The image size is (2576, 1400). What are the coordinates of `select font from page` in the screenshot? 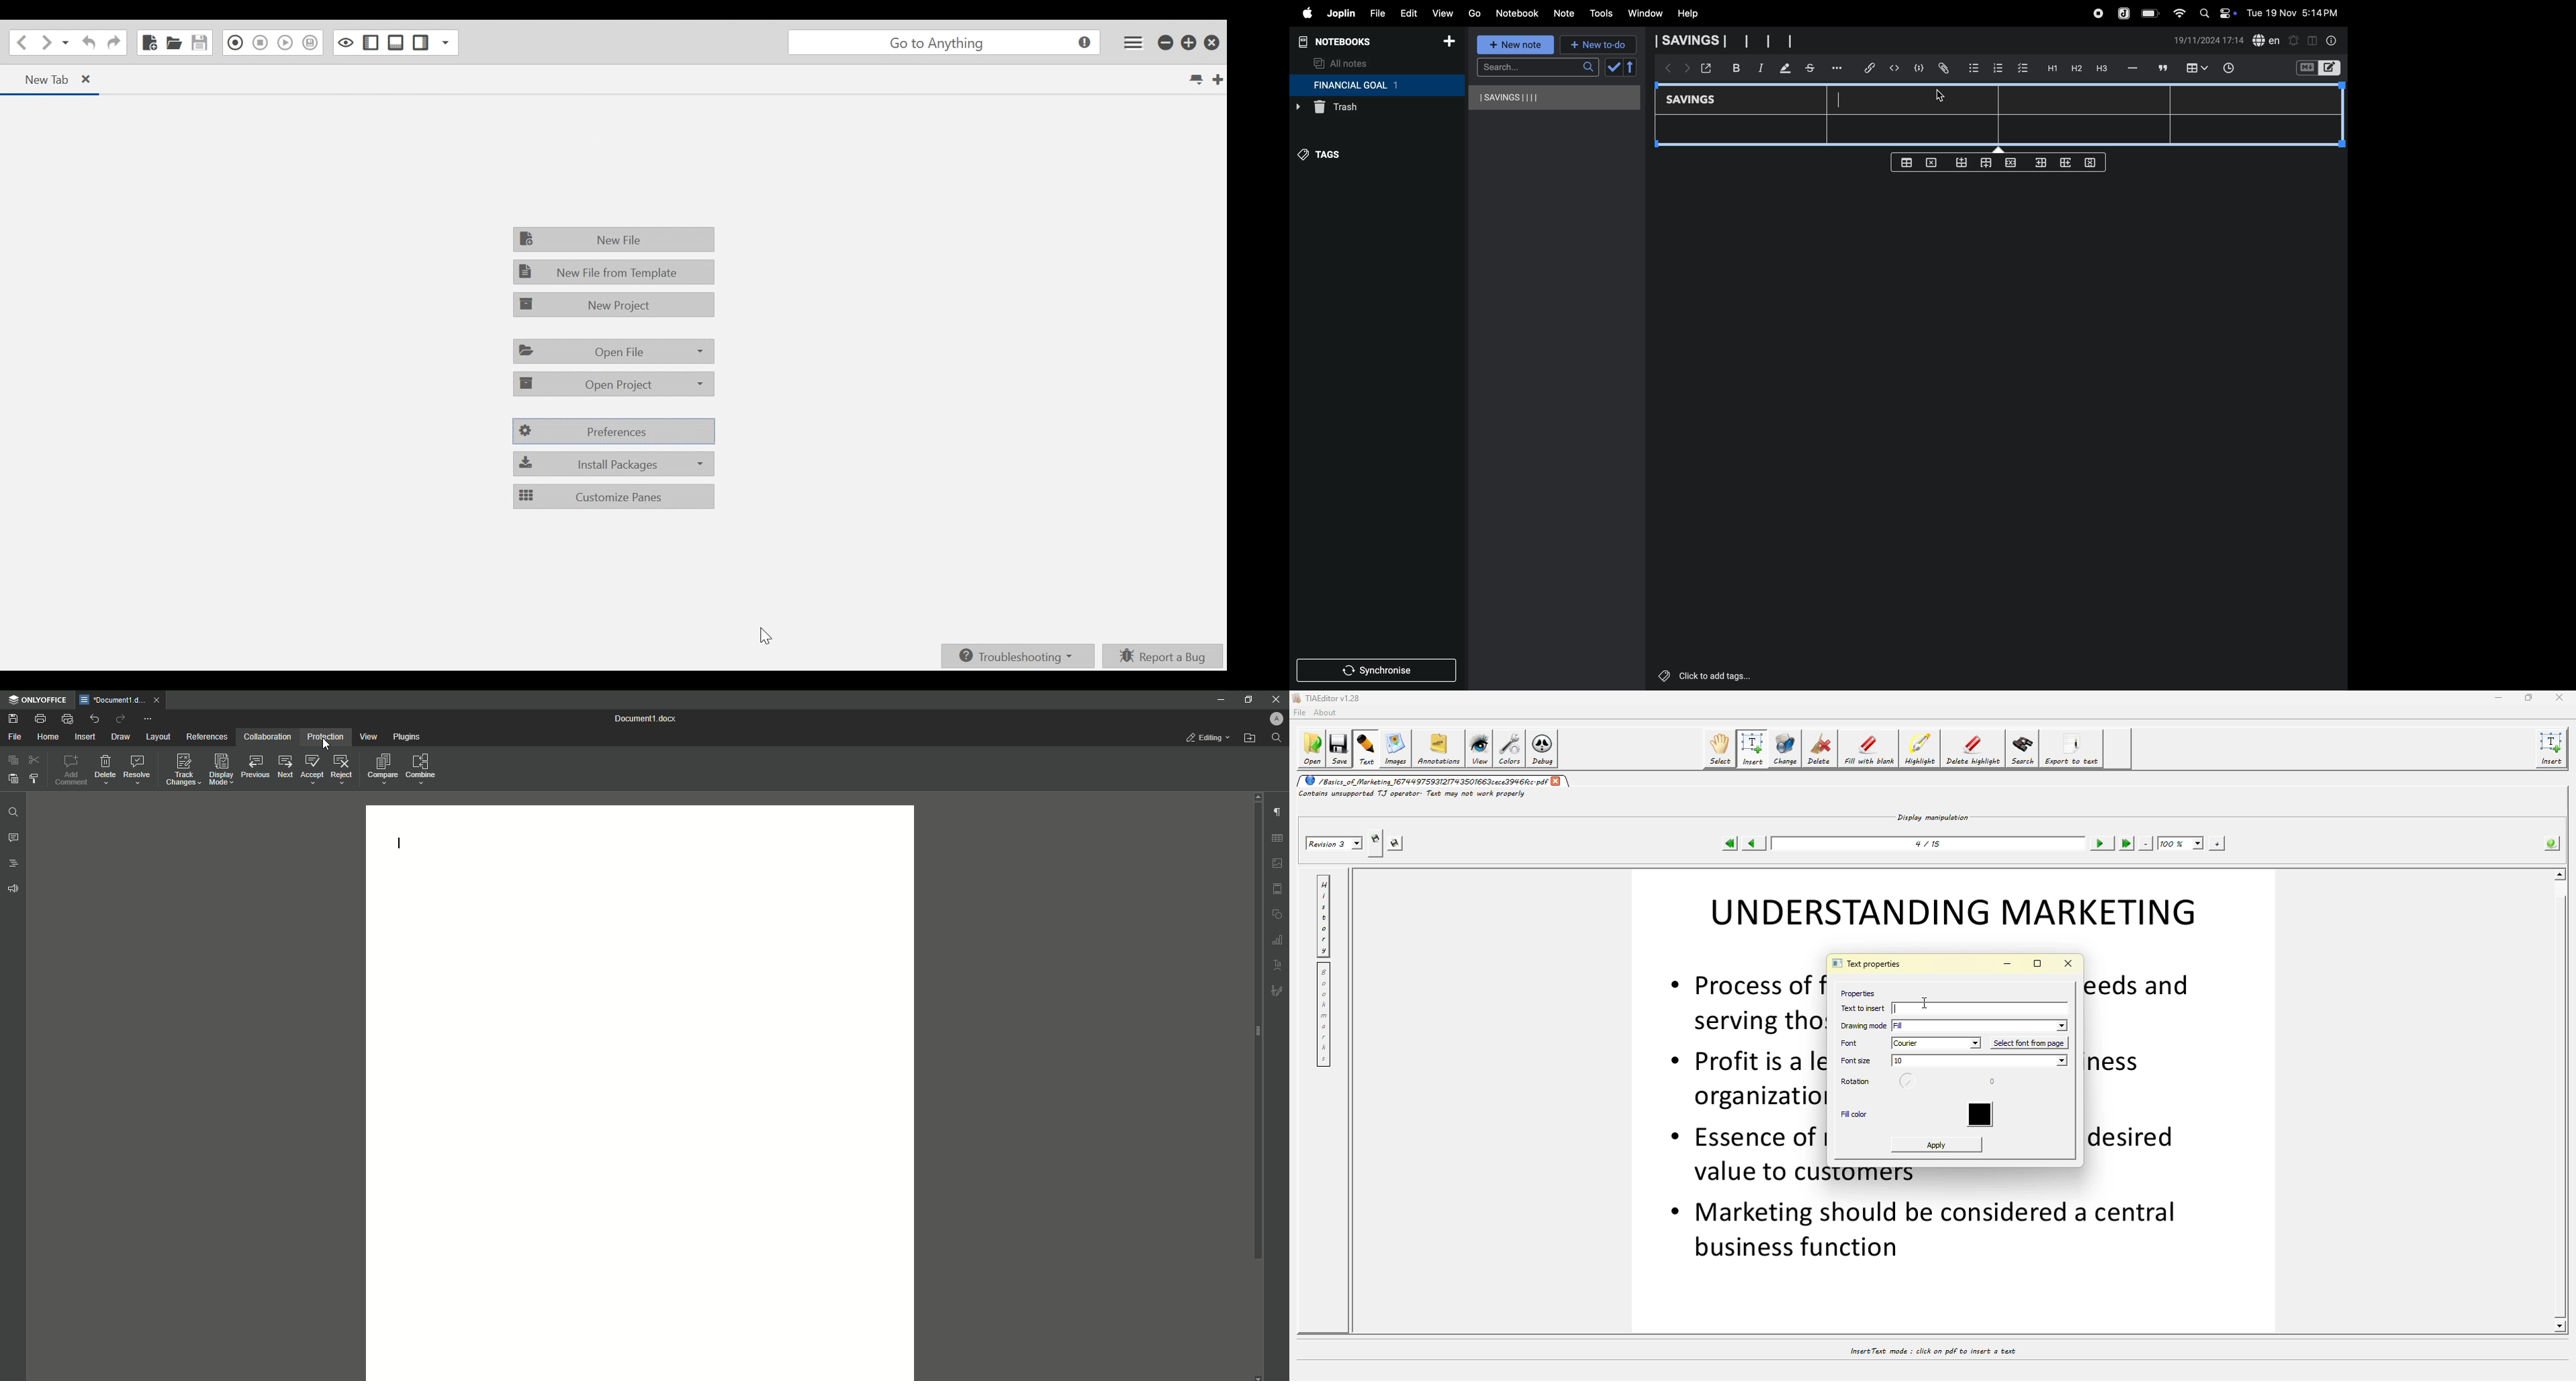 It's located at (2031, 1042).